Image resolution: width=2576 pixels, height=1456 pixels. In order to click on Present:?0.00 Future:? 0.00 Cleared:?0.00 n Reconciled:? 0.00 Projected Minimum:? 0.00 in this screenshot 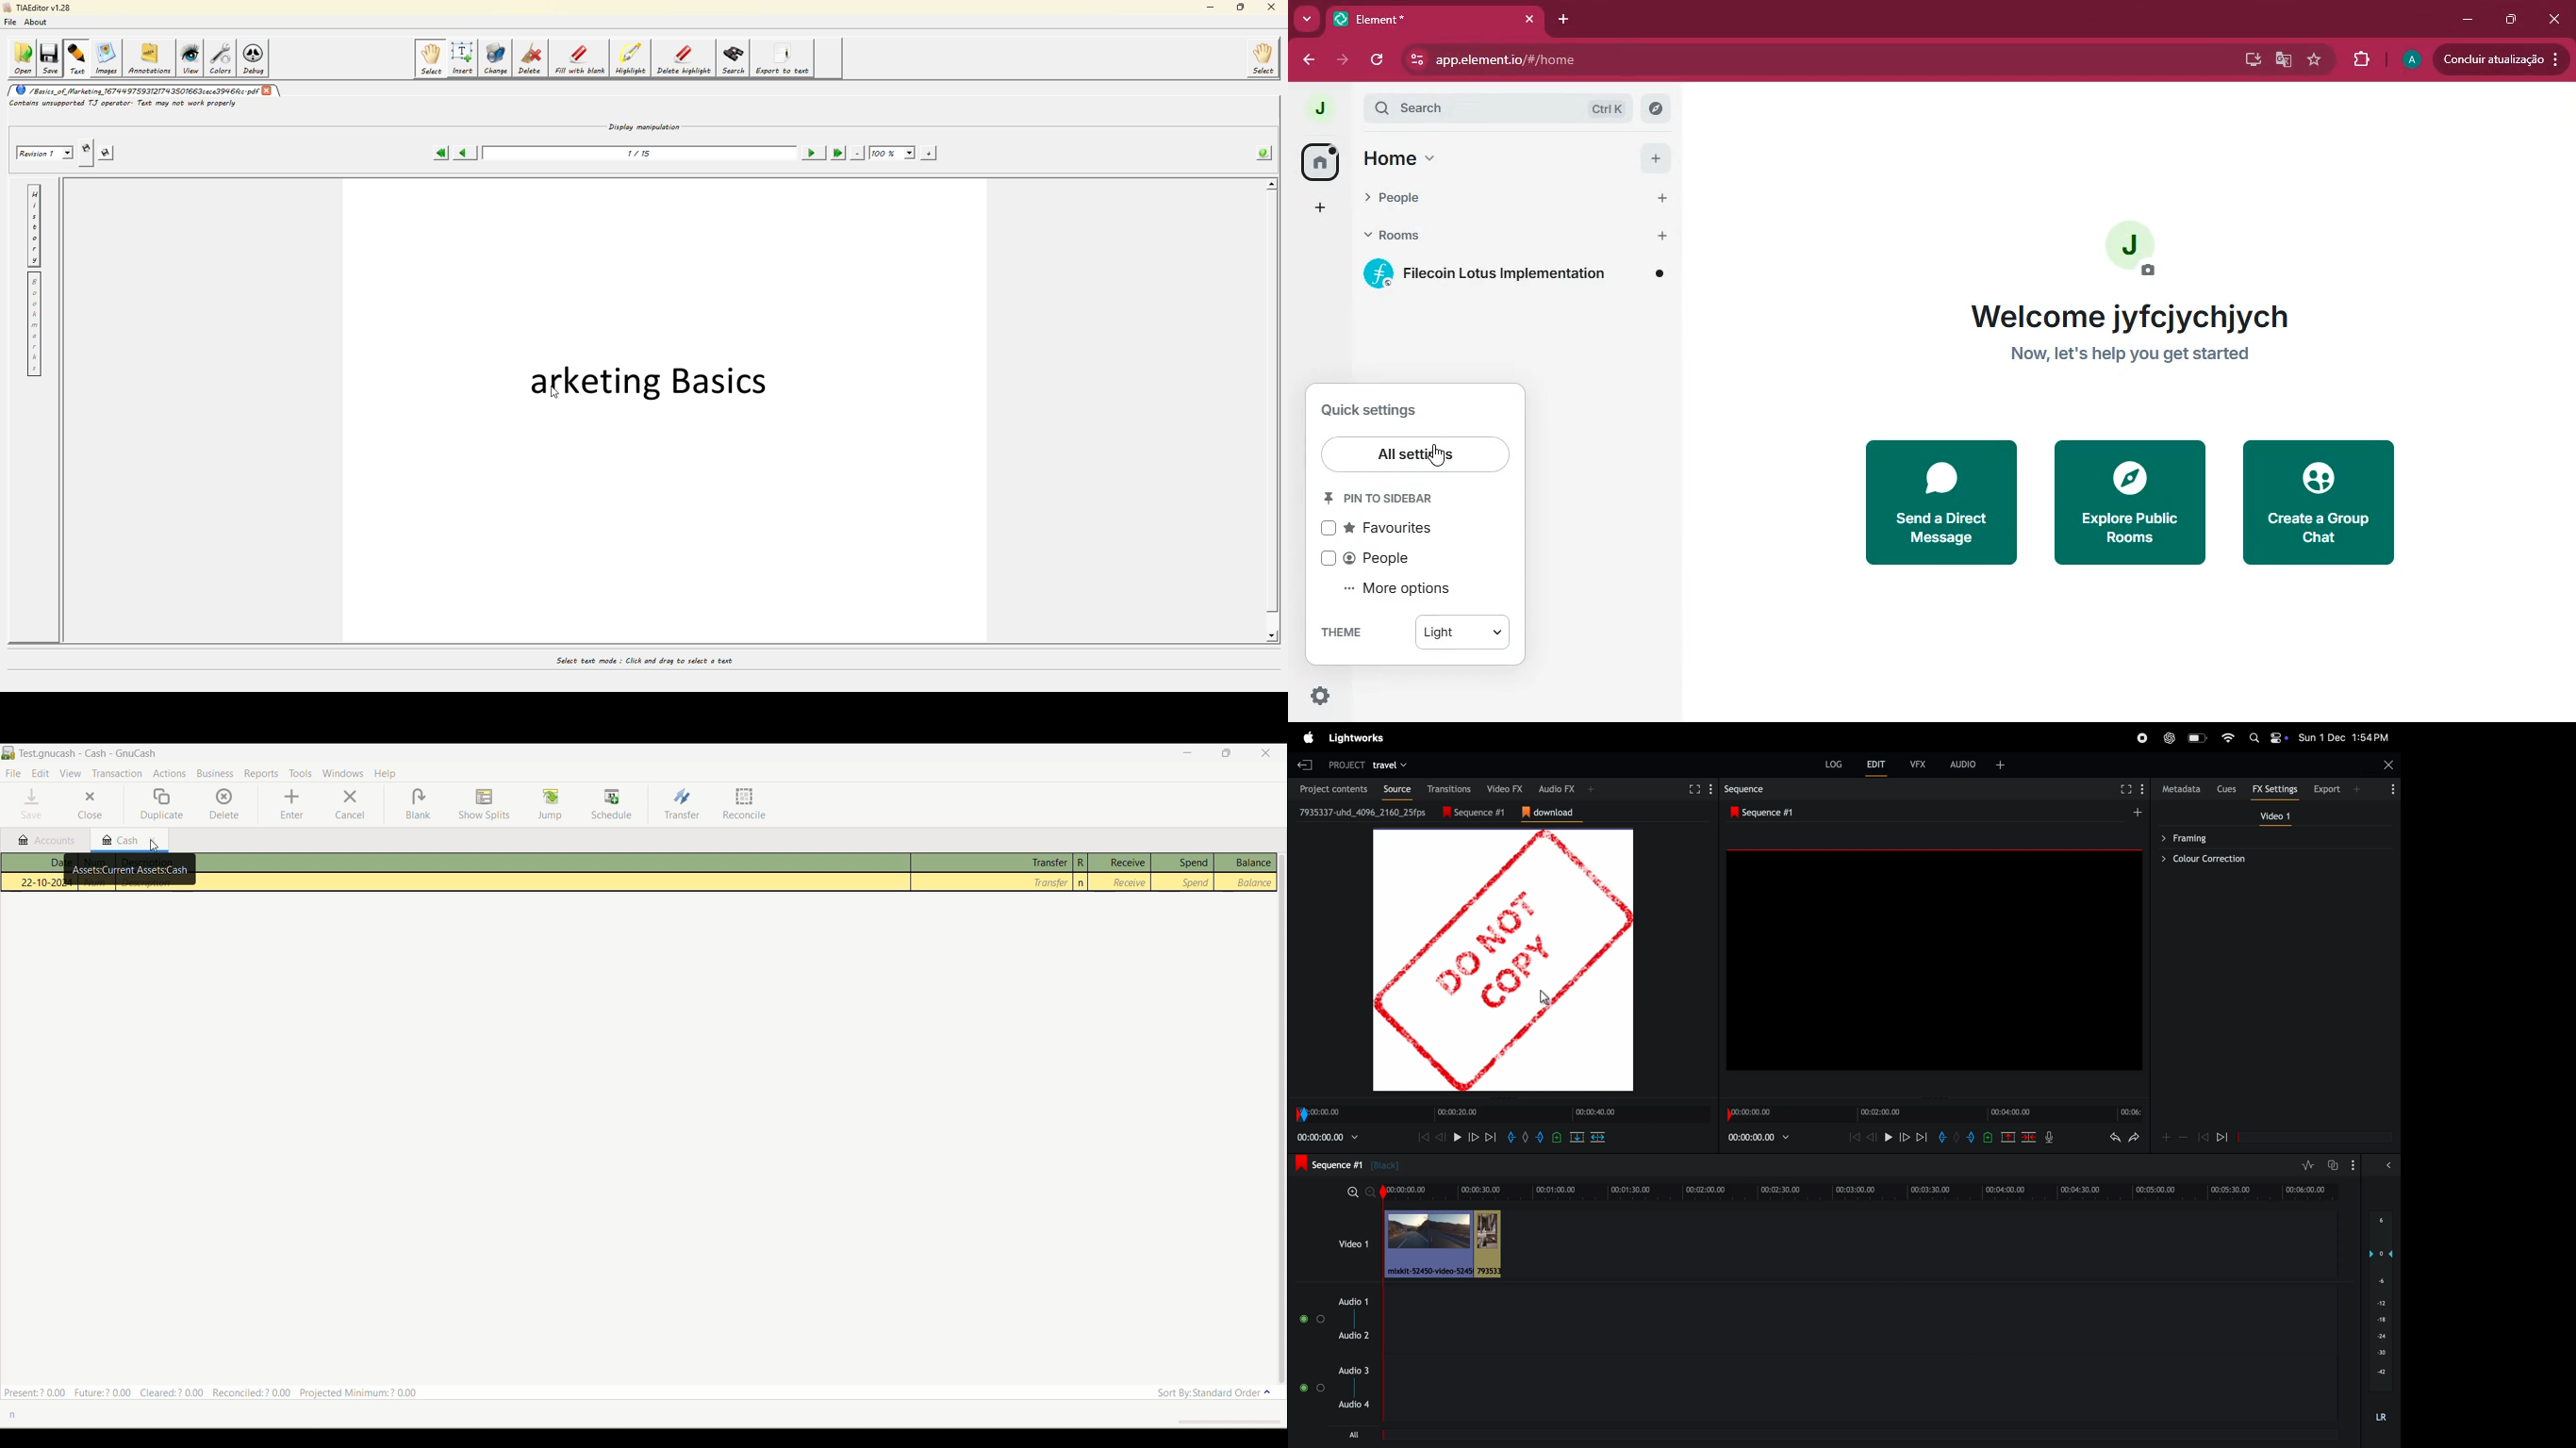, I will do `click(216, 1390)`.